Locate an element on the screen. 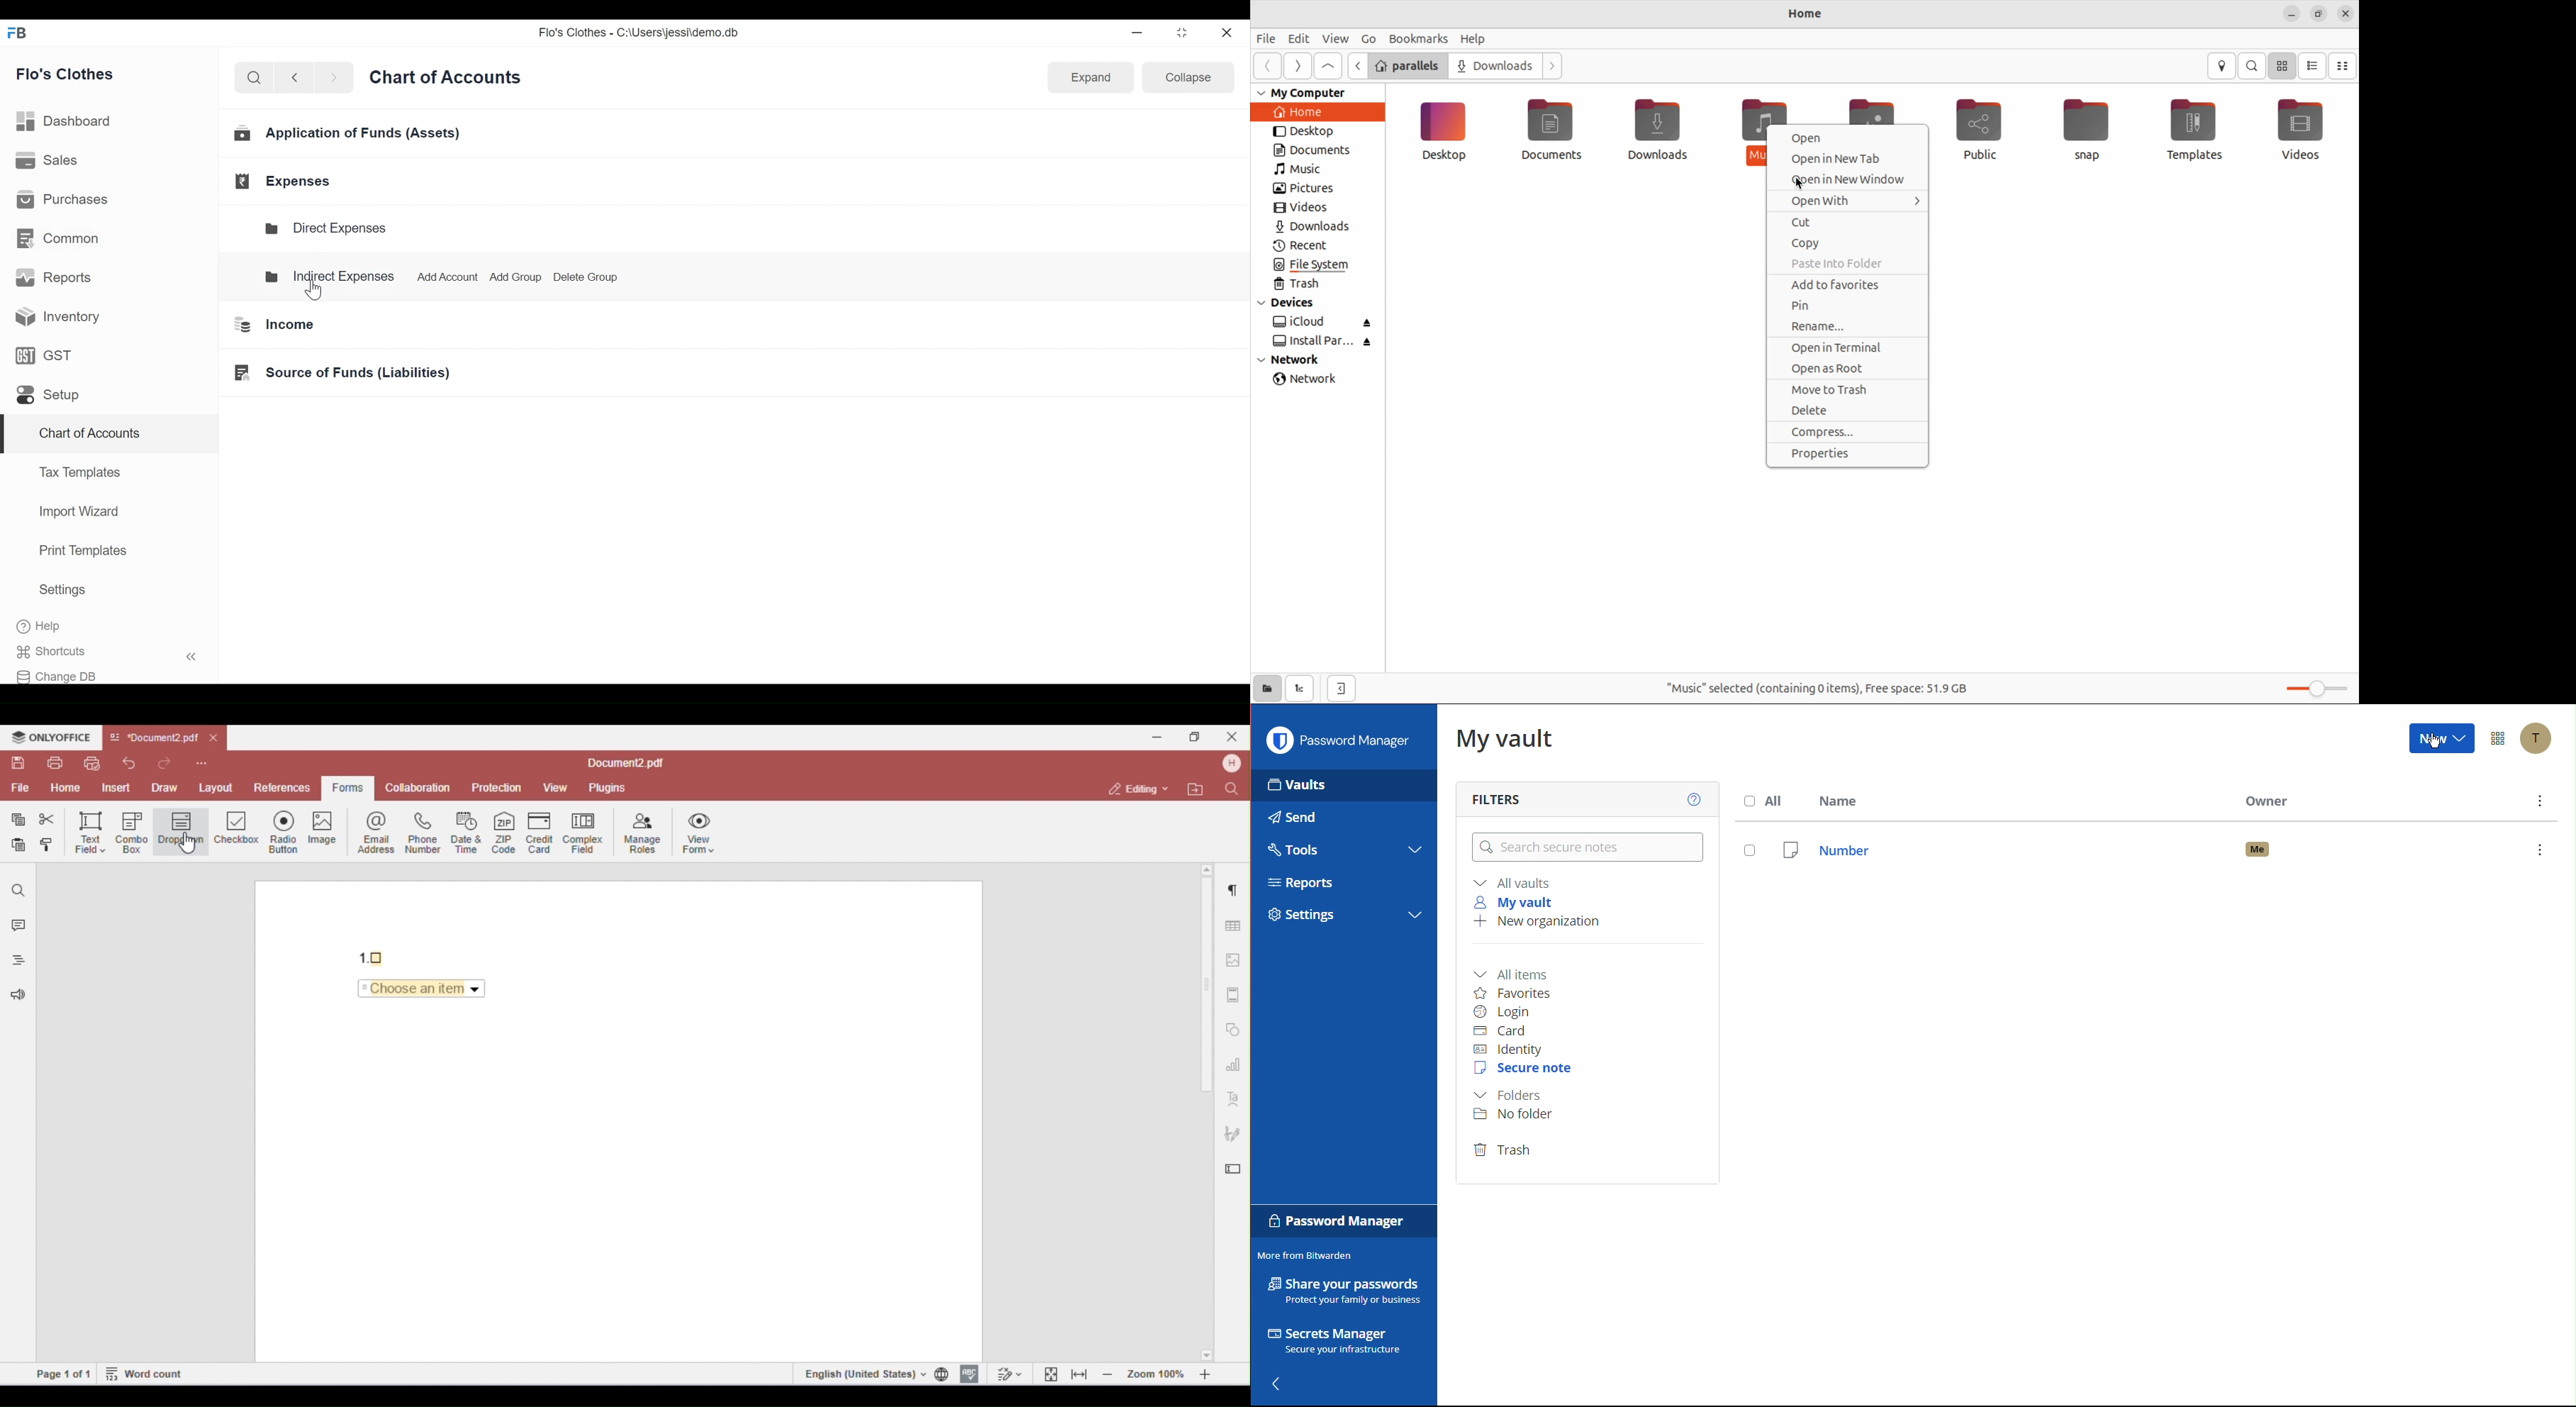 This screenshot has width=2576, height=1428. search is located at coordinates (254, 78).